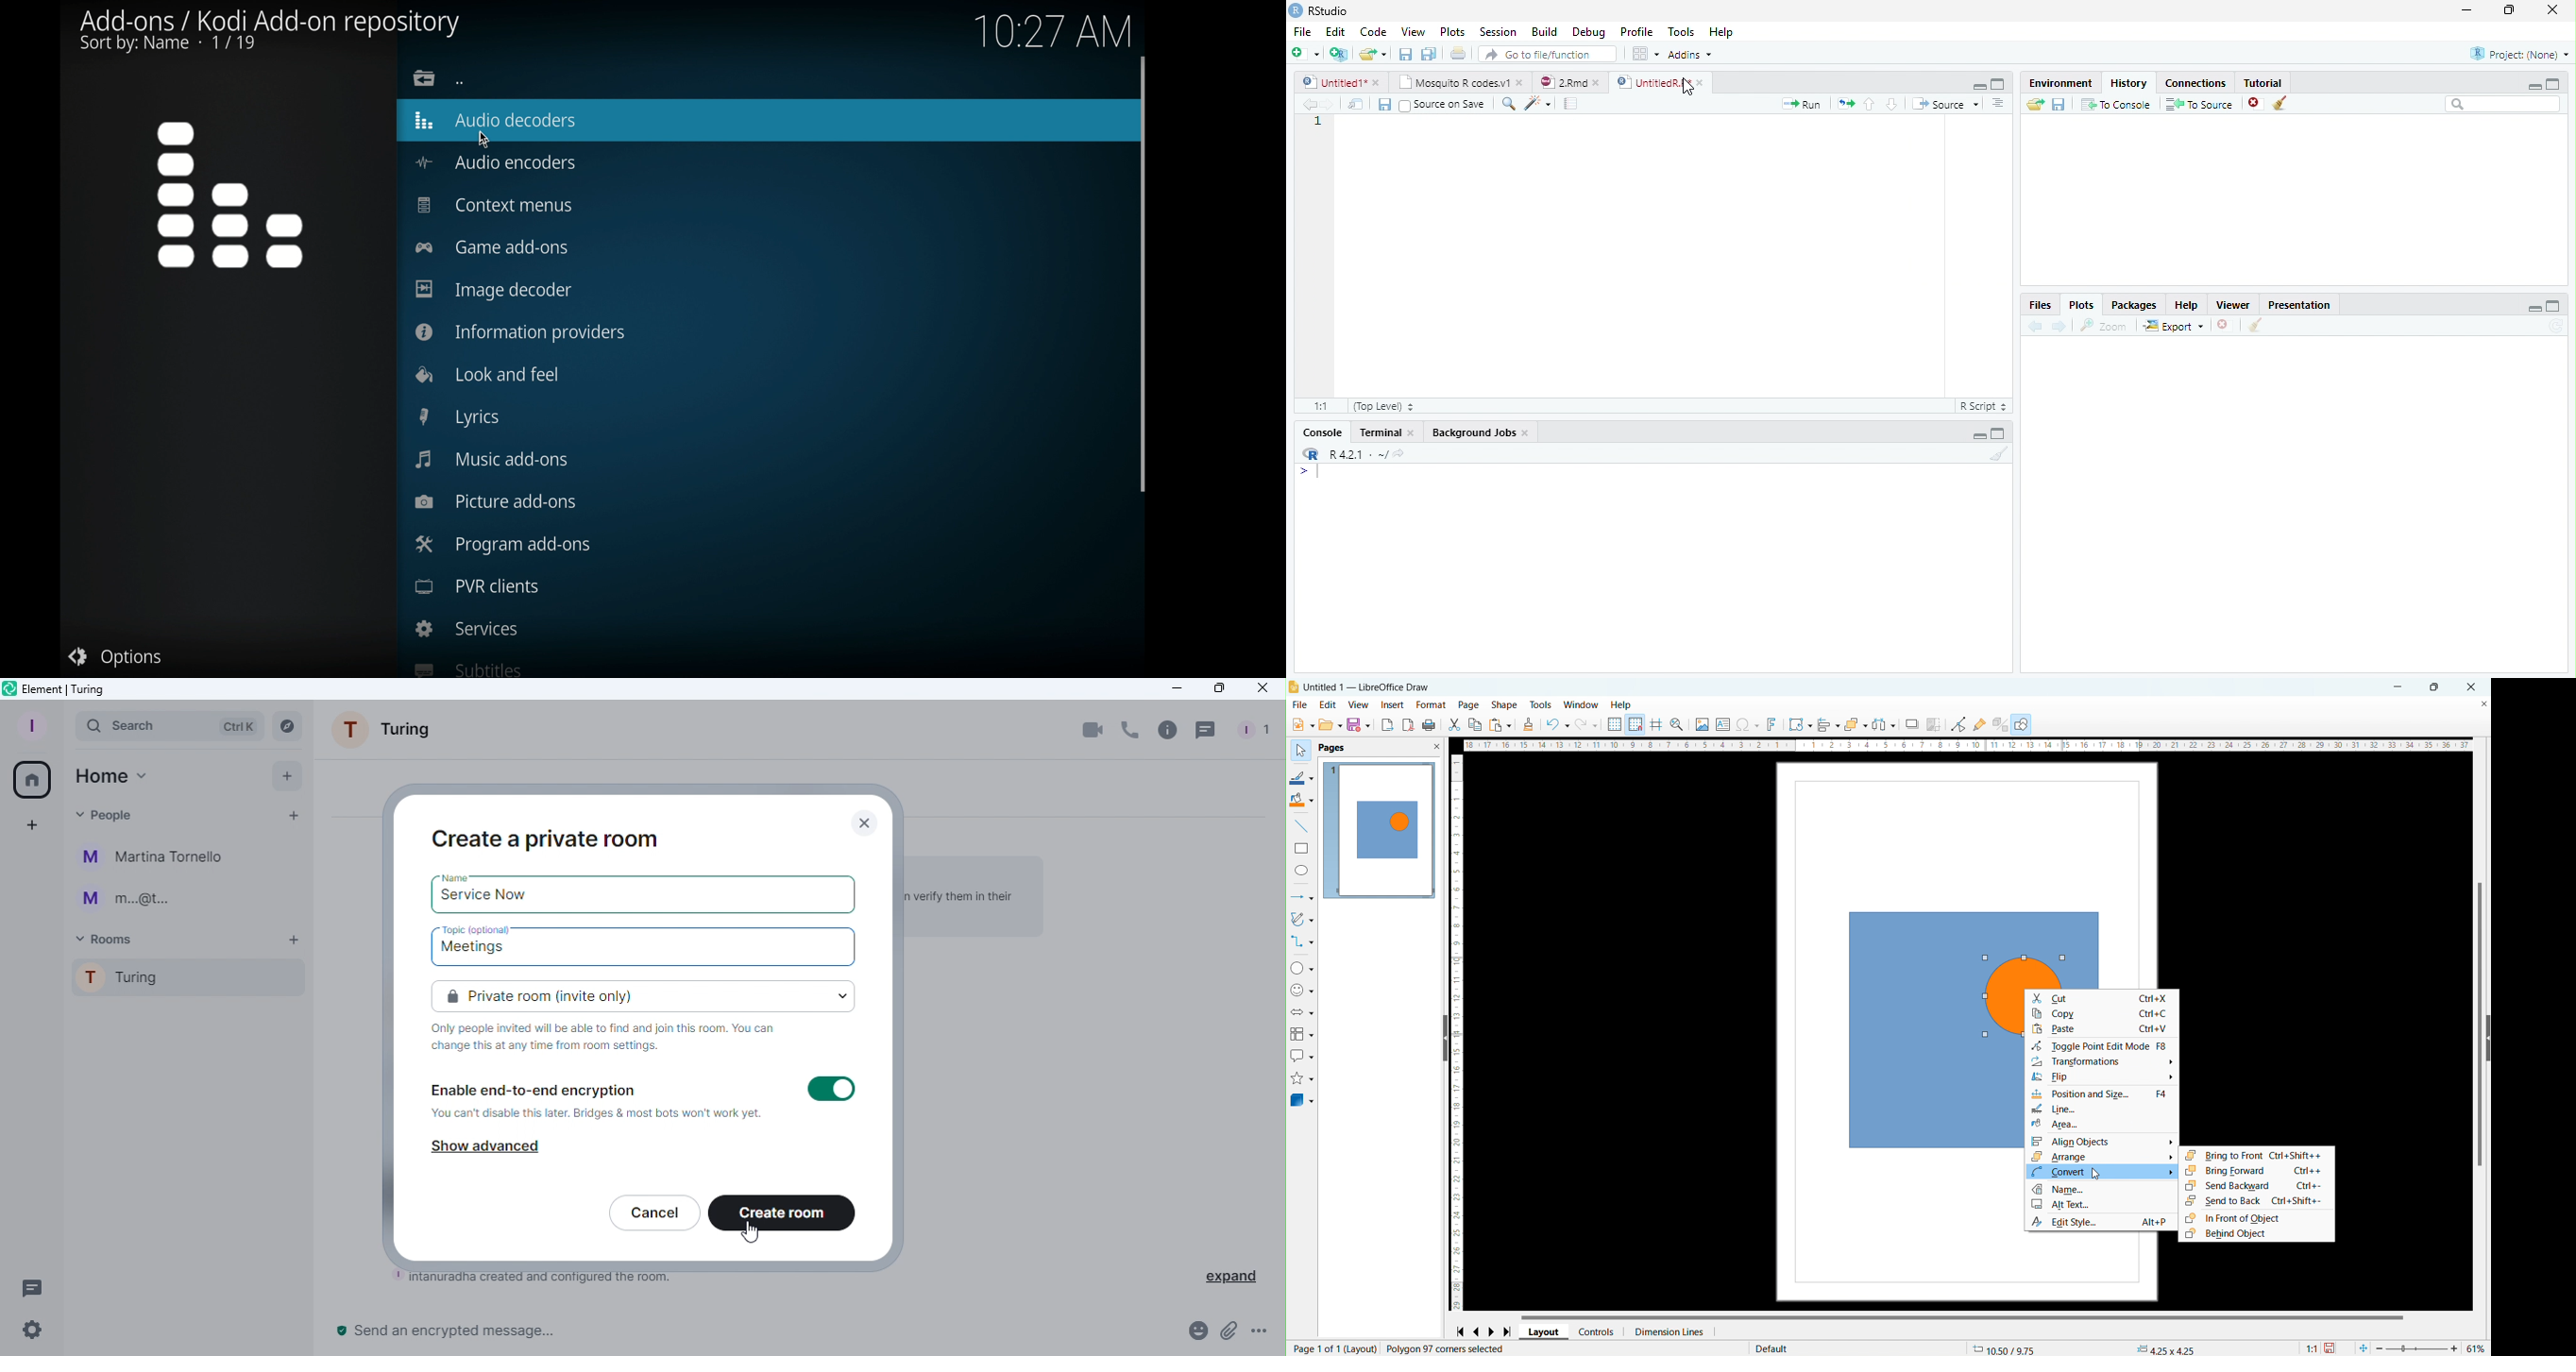 Image resolution: width=2576 pixels, height=1372 pixels. Describe the element at coordinates (494, 290) in the screenshot. I see `image decoder` at that location.